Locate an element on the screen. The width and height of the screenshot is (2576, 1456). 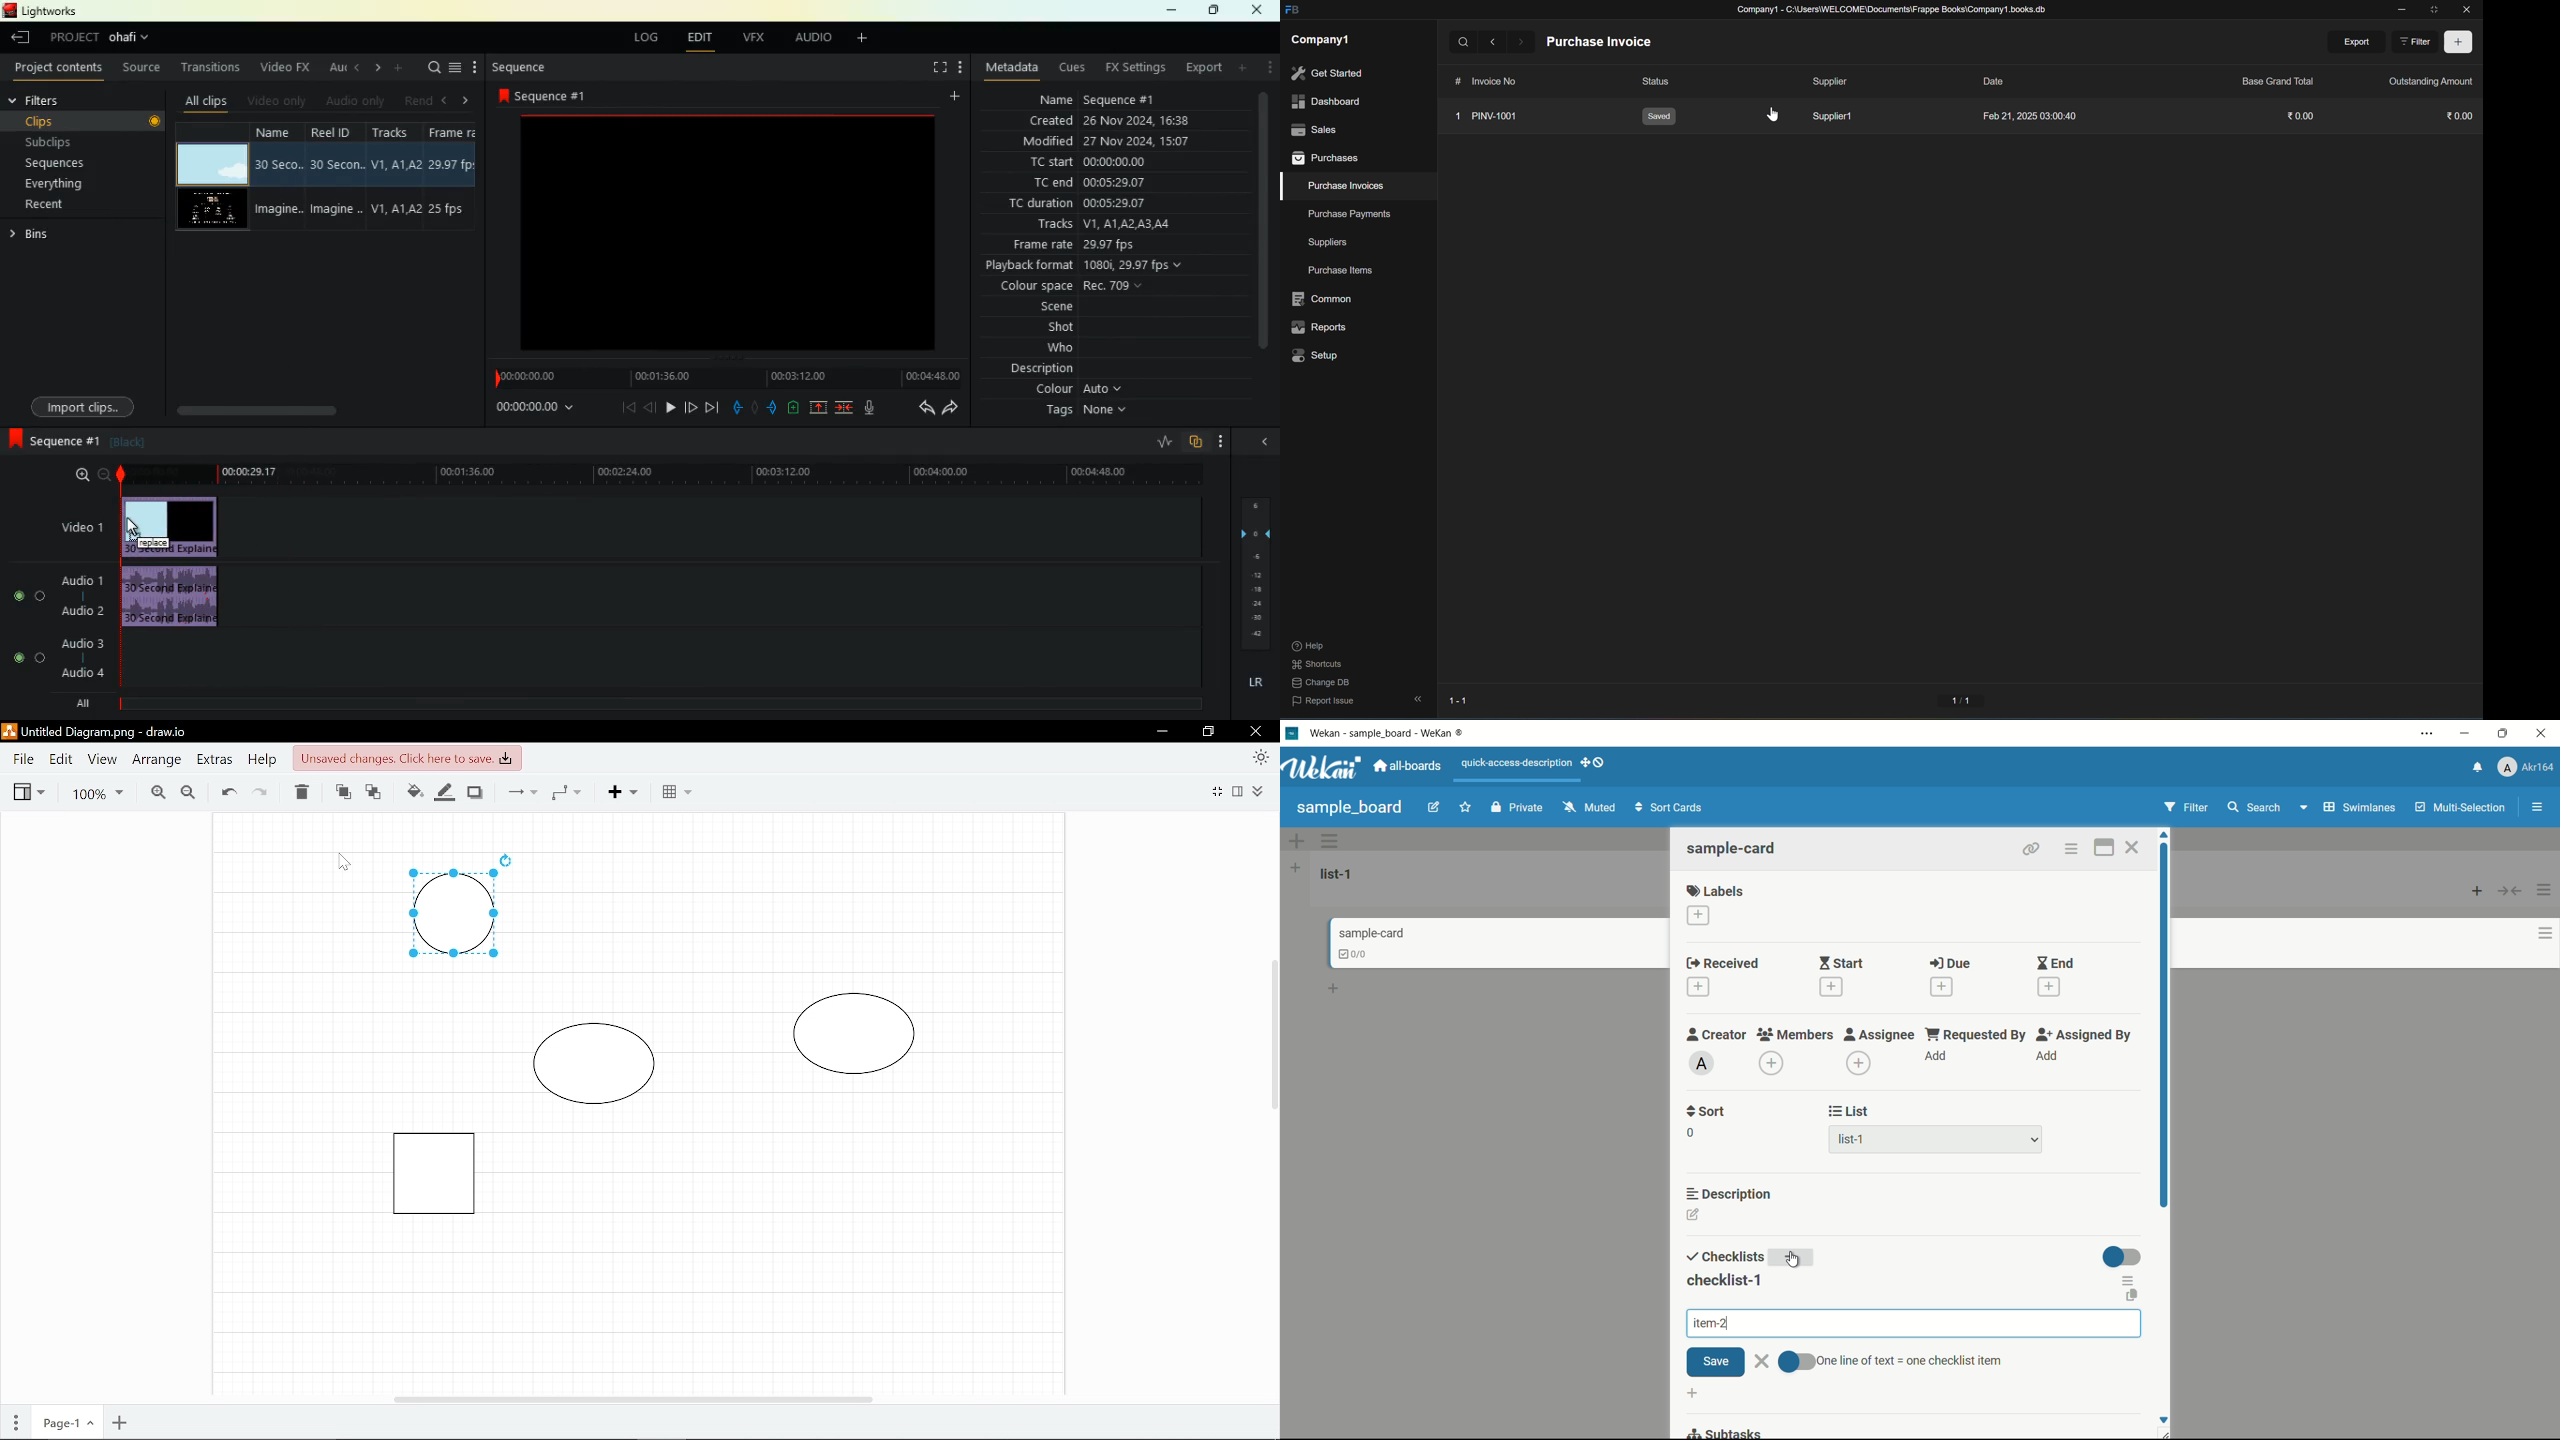
FB is located at coordinates (1291, 10).